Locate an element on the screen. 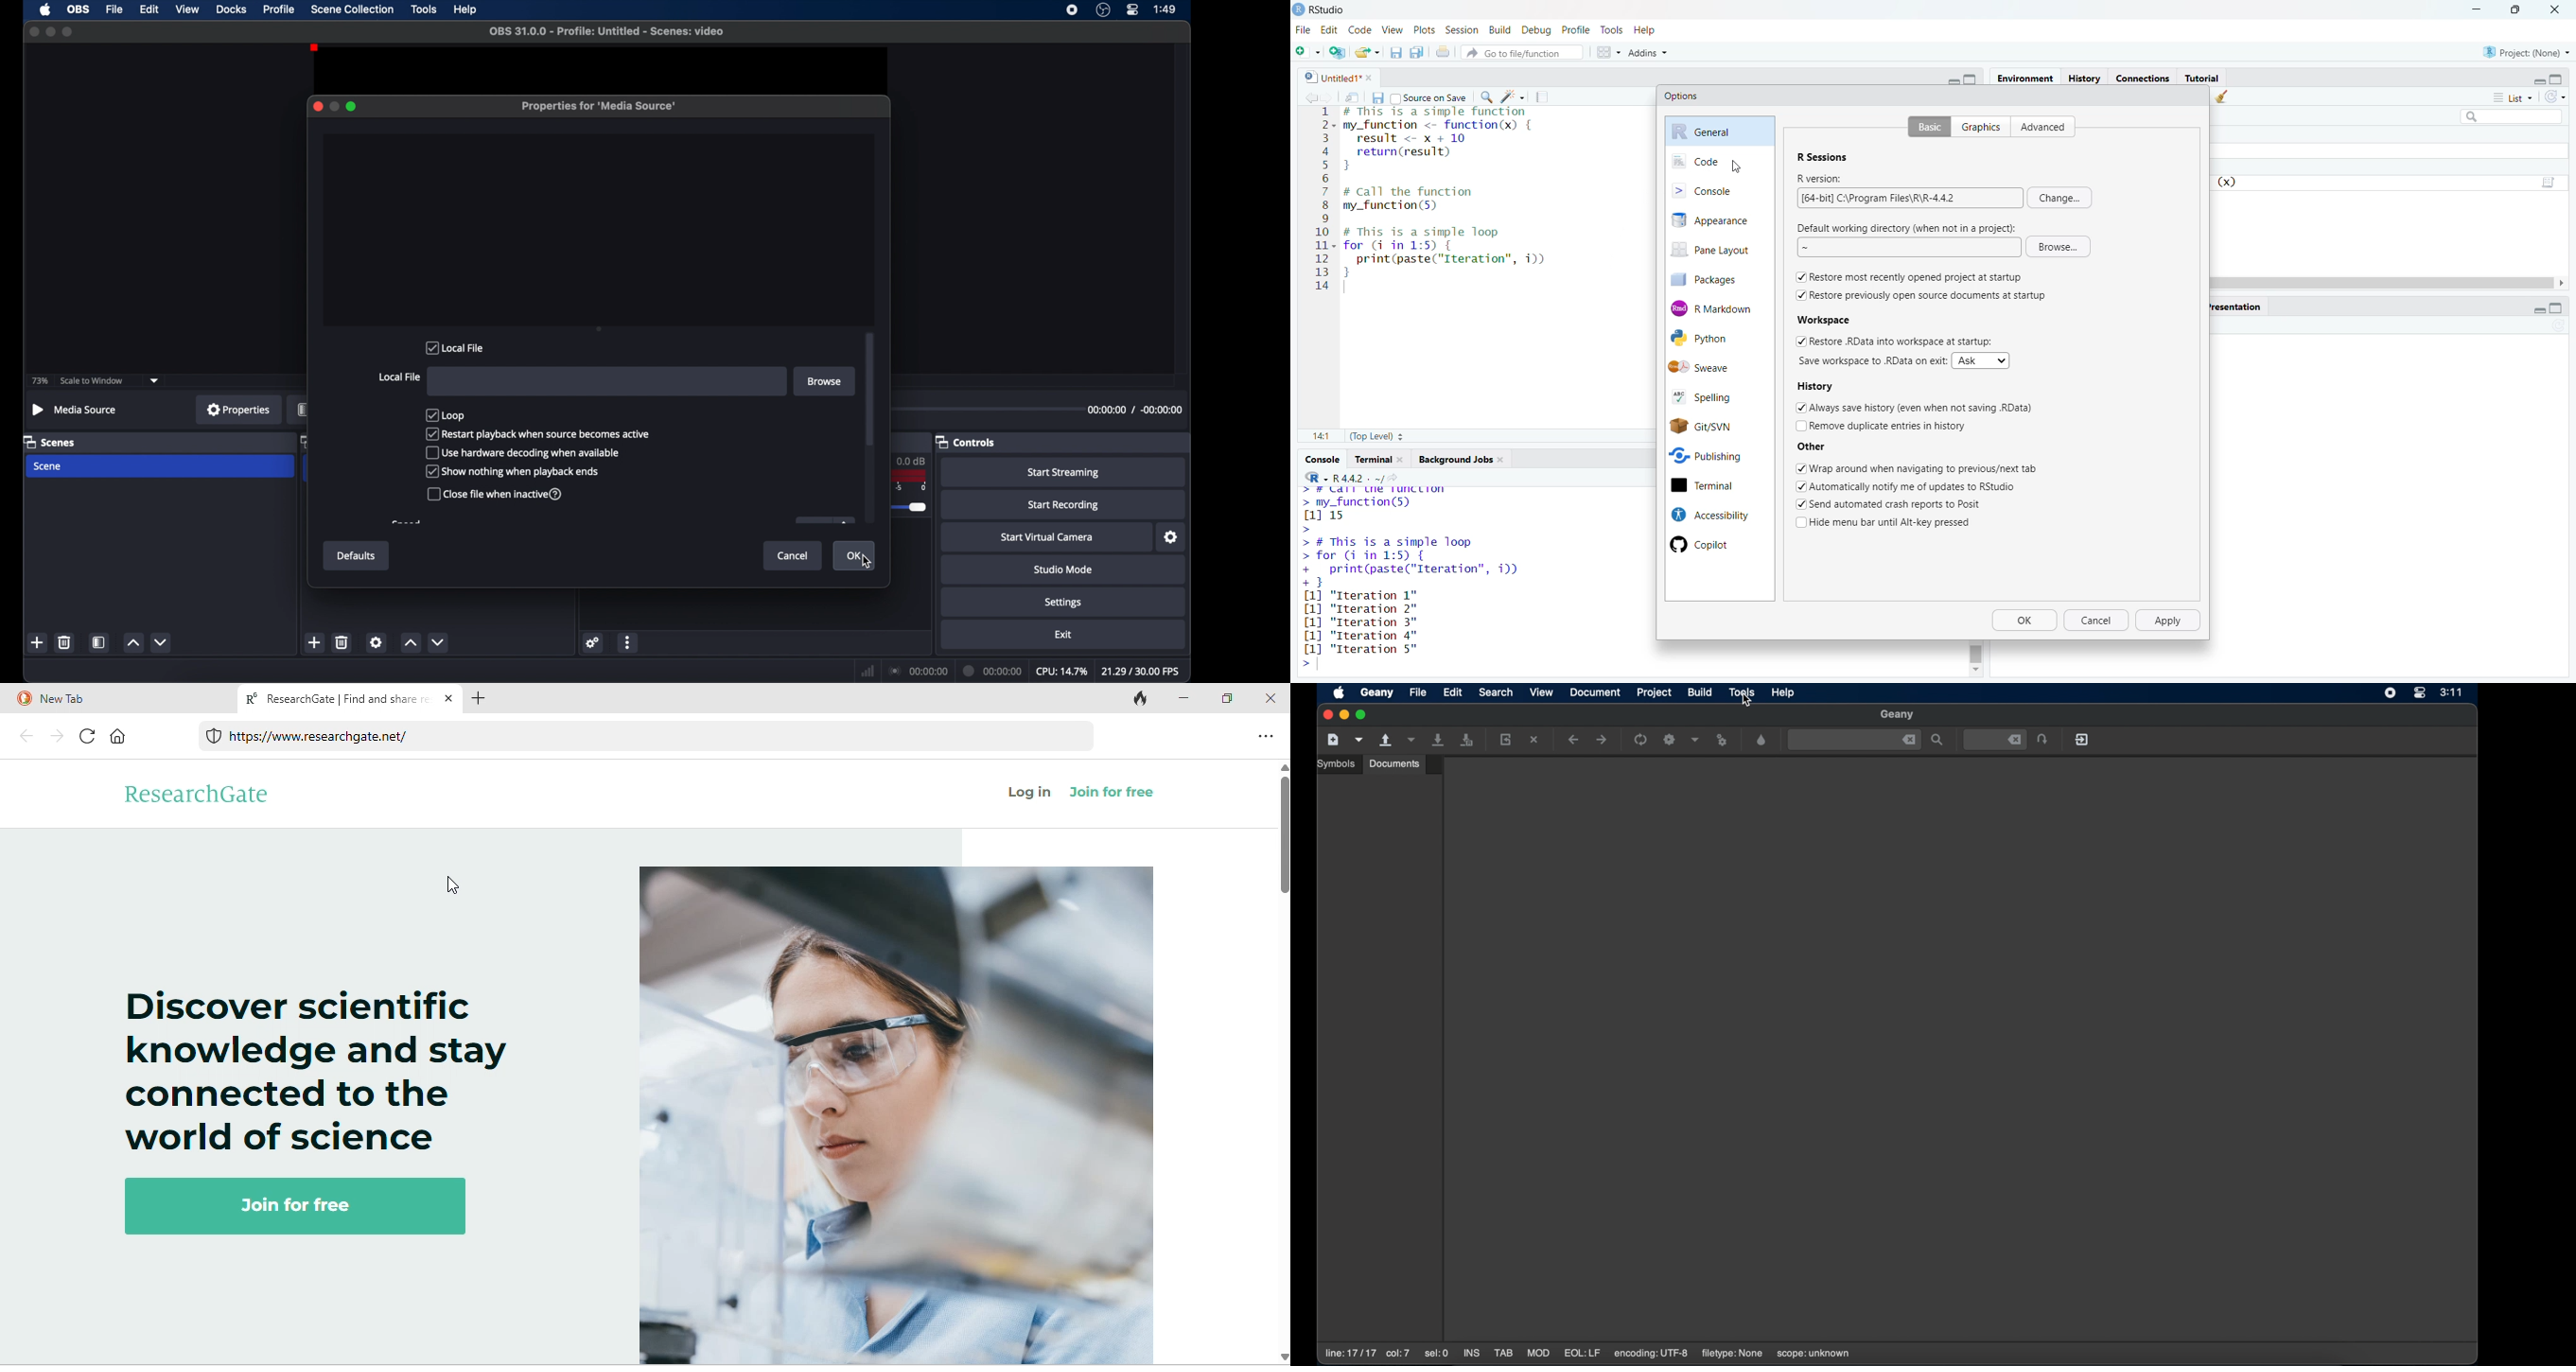 The height and width of the screenshot is (1372, 2576). ok is located at coordinates (856, 557).